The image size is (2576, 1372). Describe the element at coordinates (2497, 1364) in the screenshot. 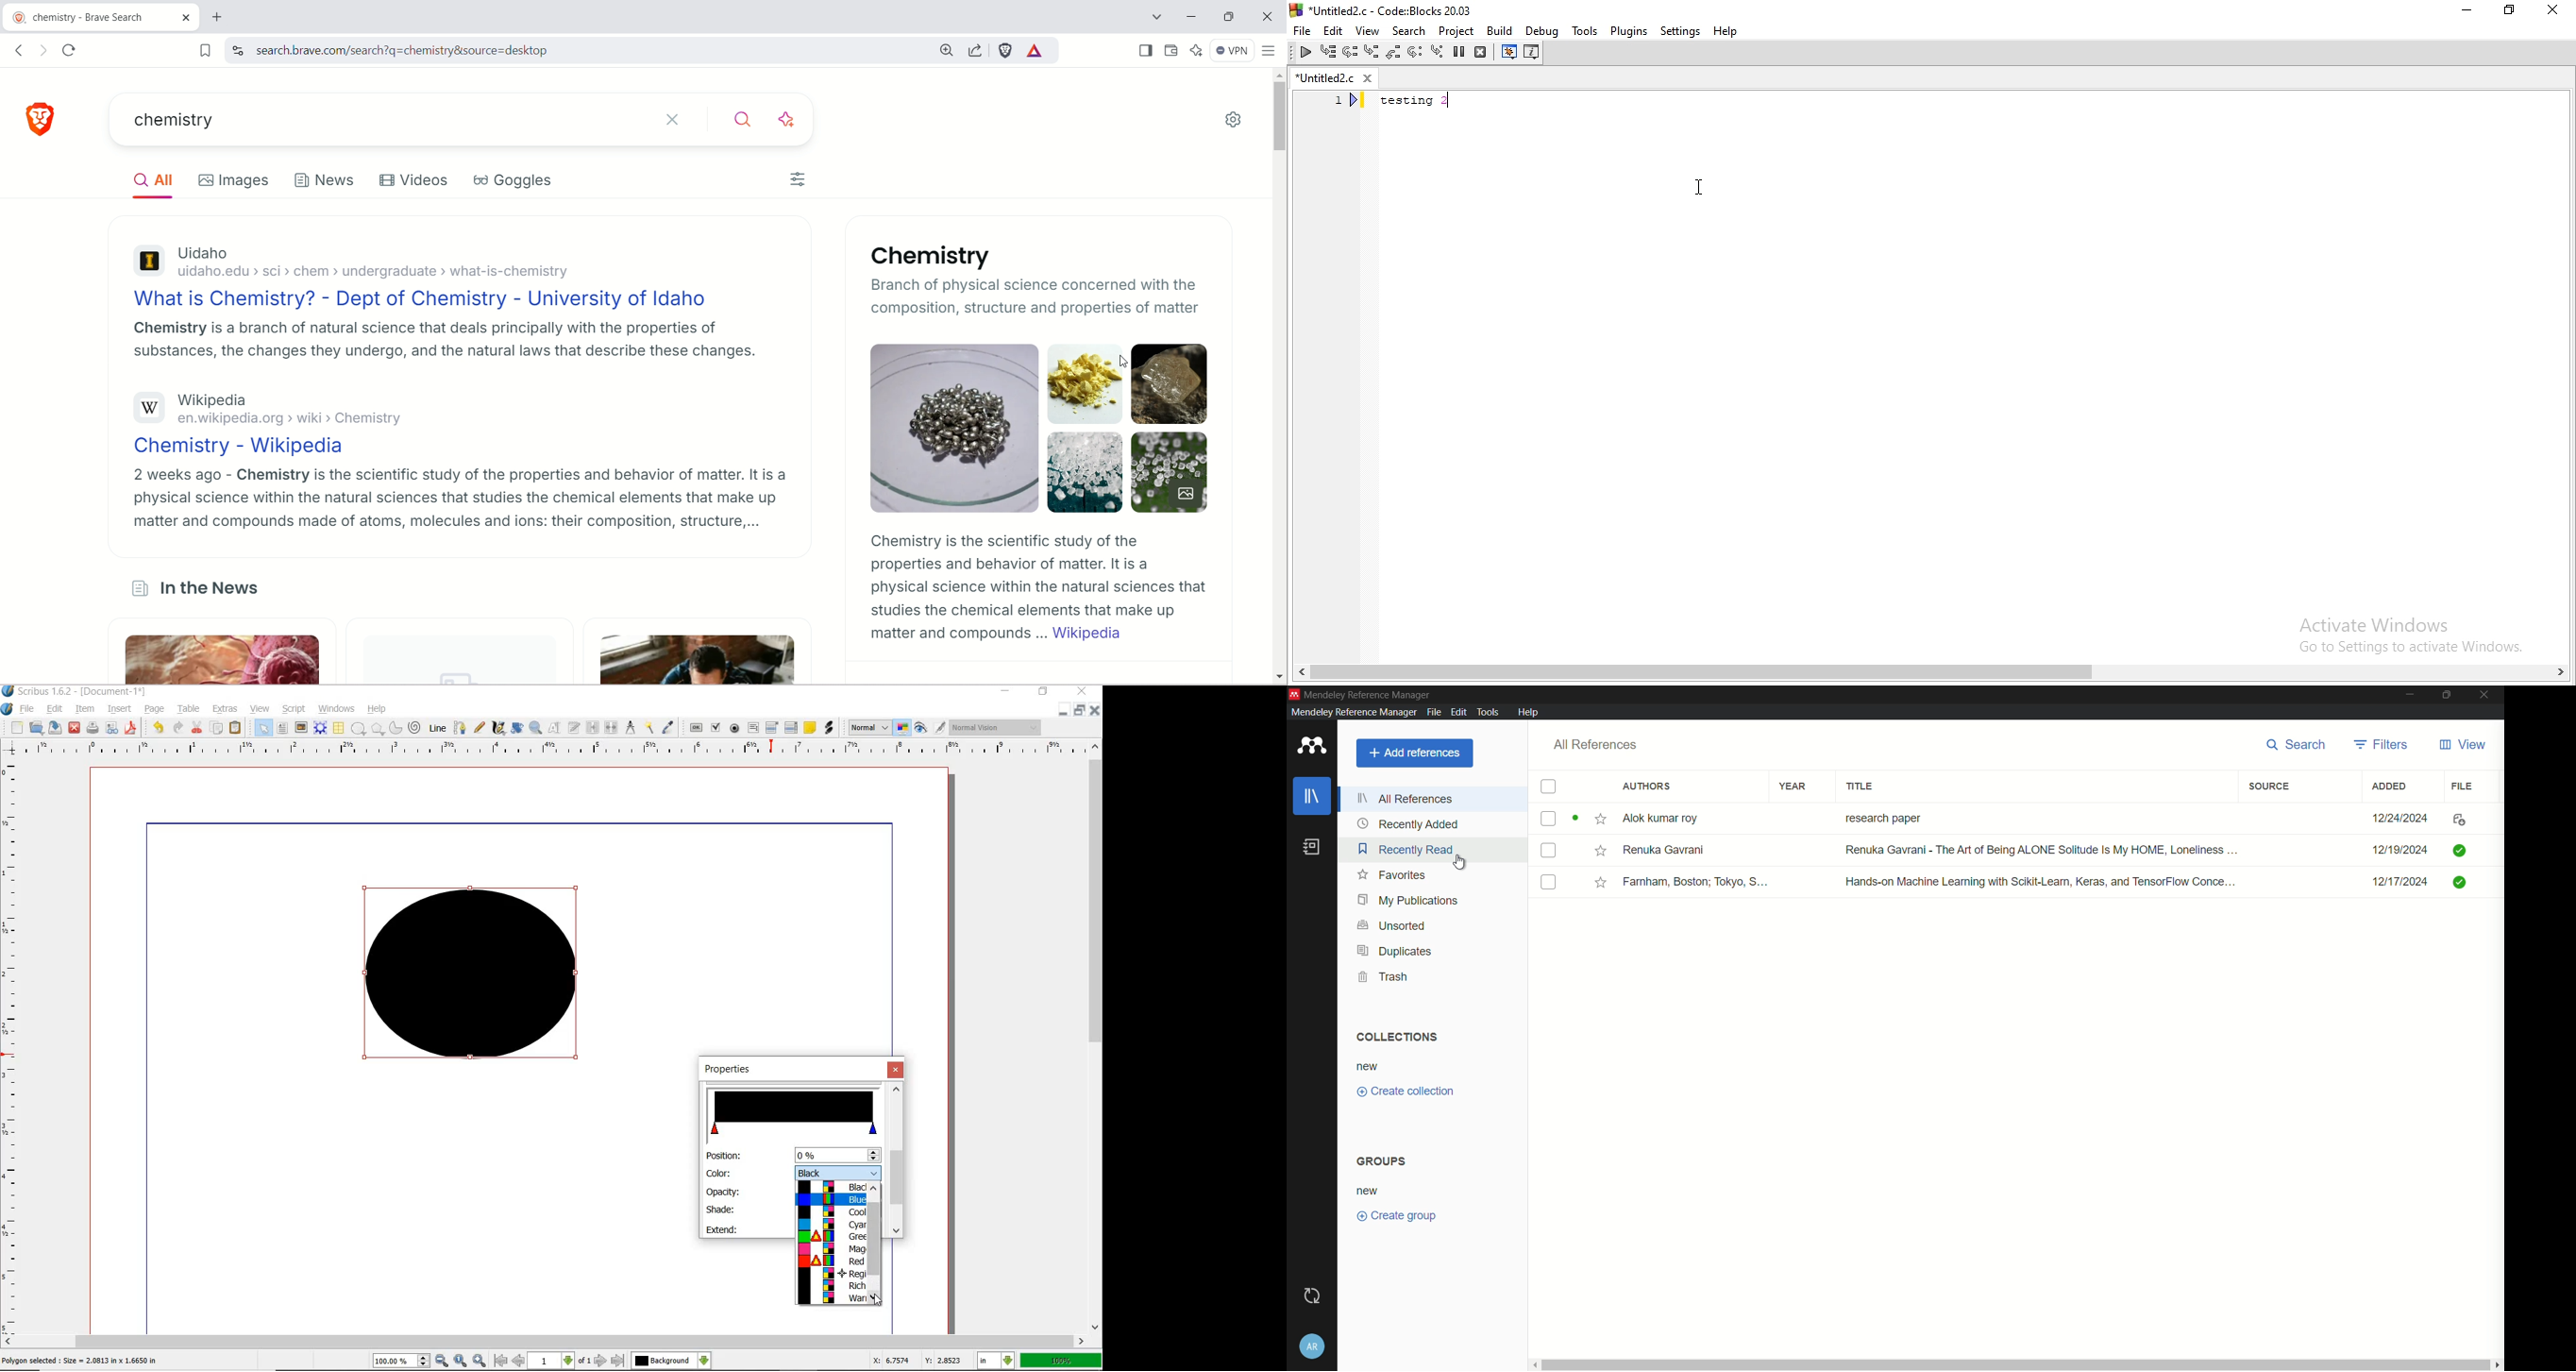

I see `Scroll Right` at that location.